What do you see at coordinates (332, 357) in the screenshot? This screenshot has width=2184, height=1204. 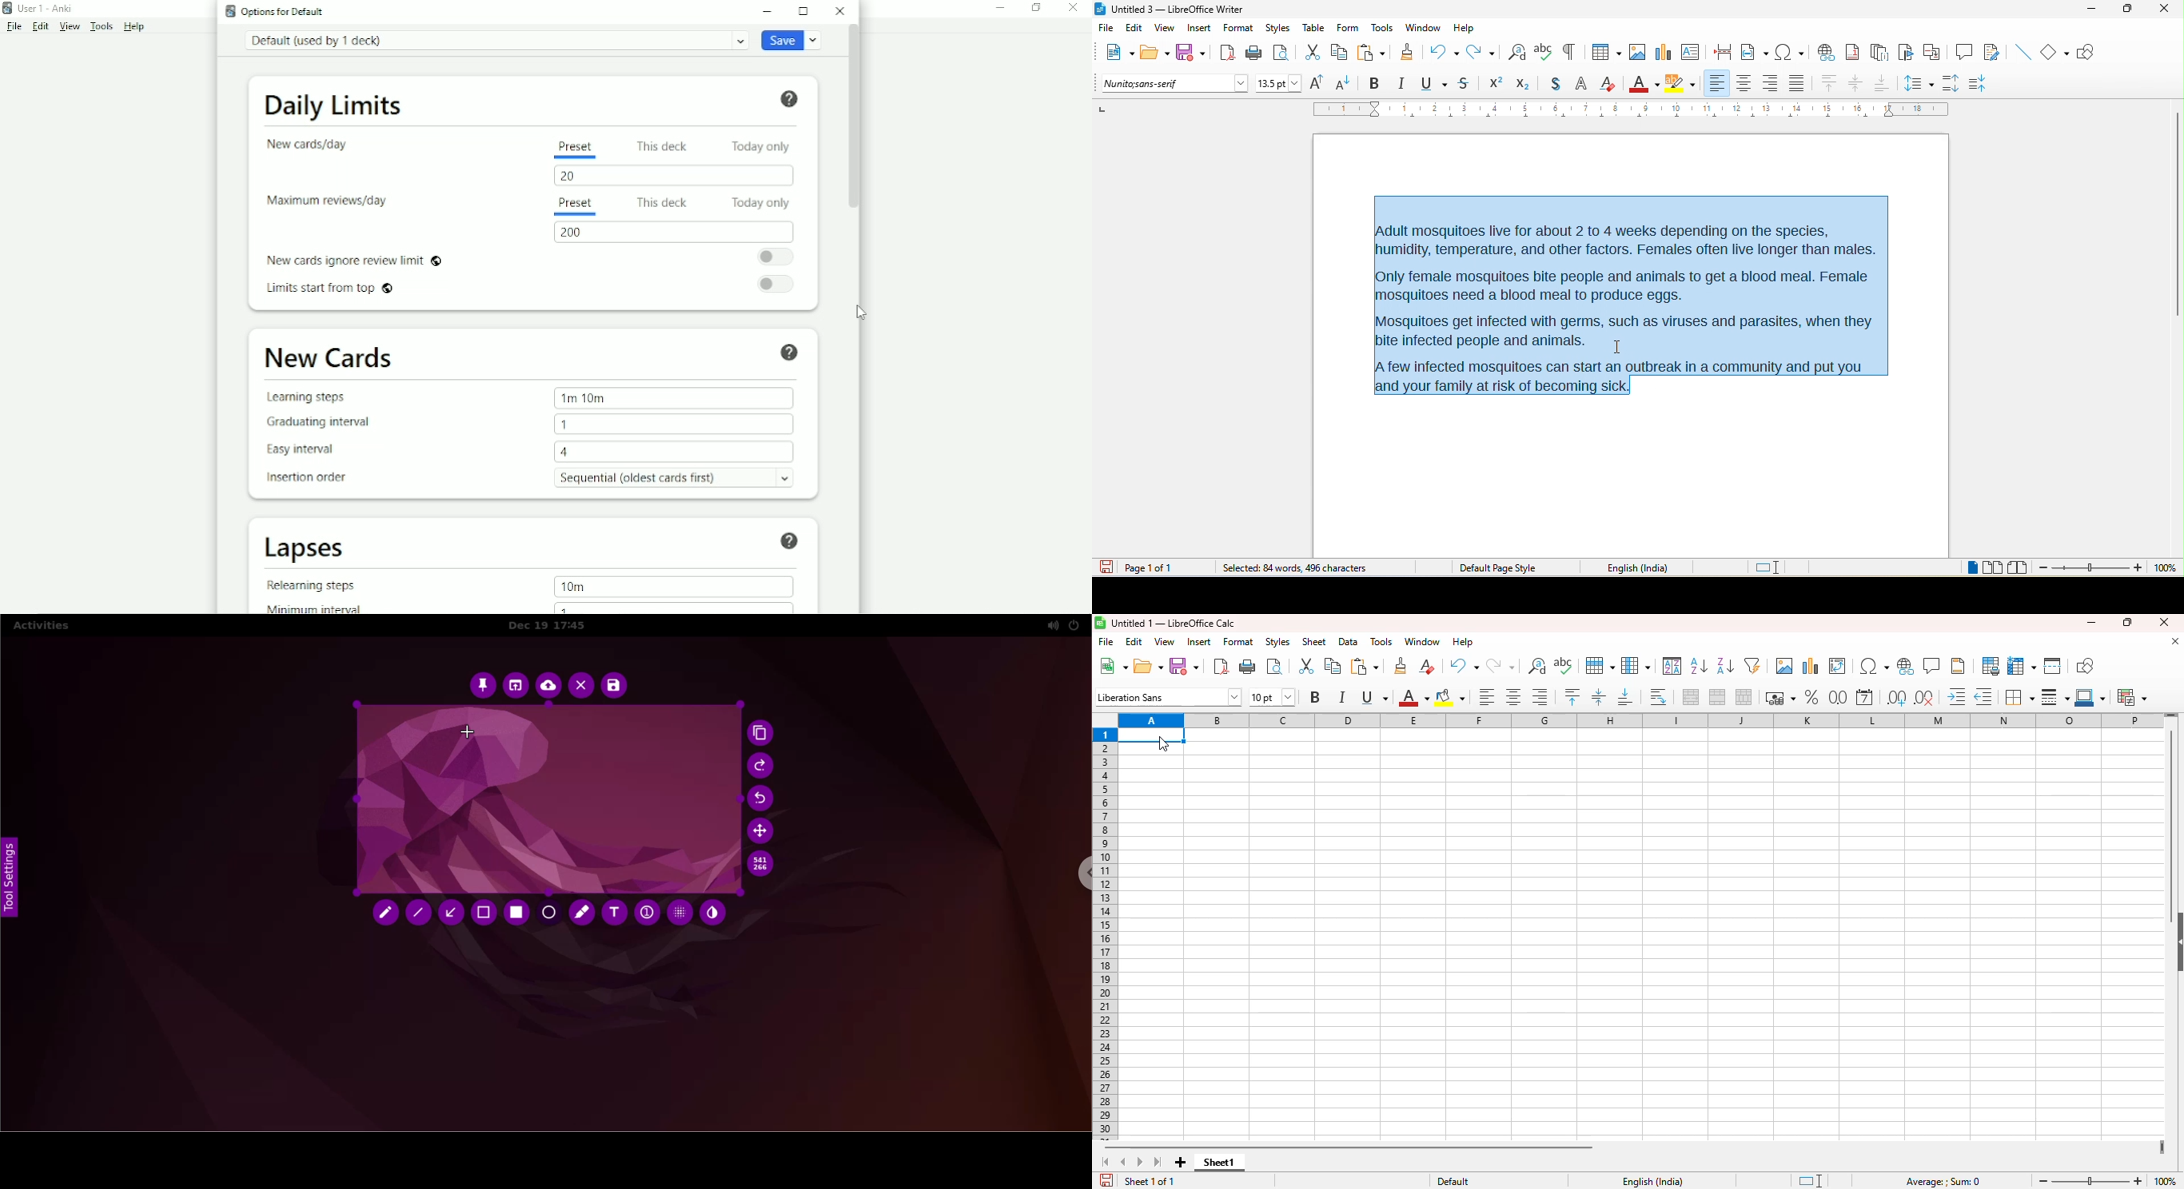 I see `New Cards` at bounding box center [332, 357].